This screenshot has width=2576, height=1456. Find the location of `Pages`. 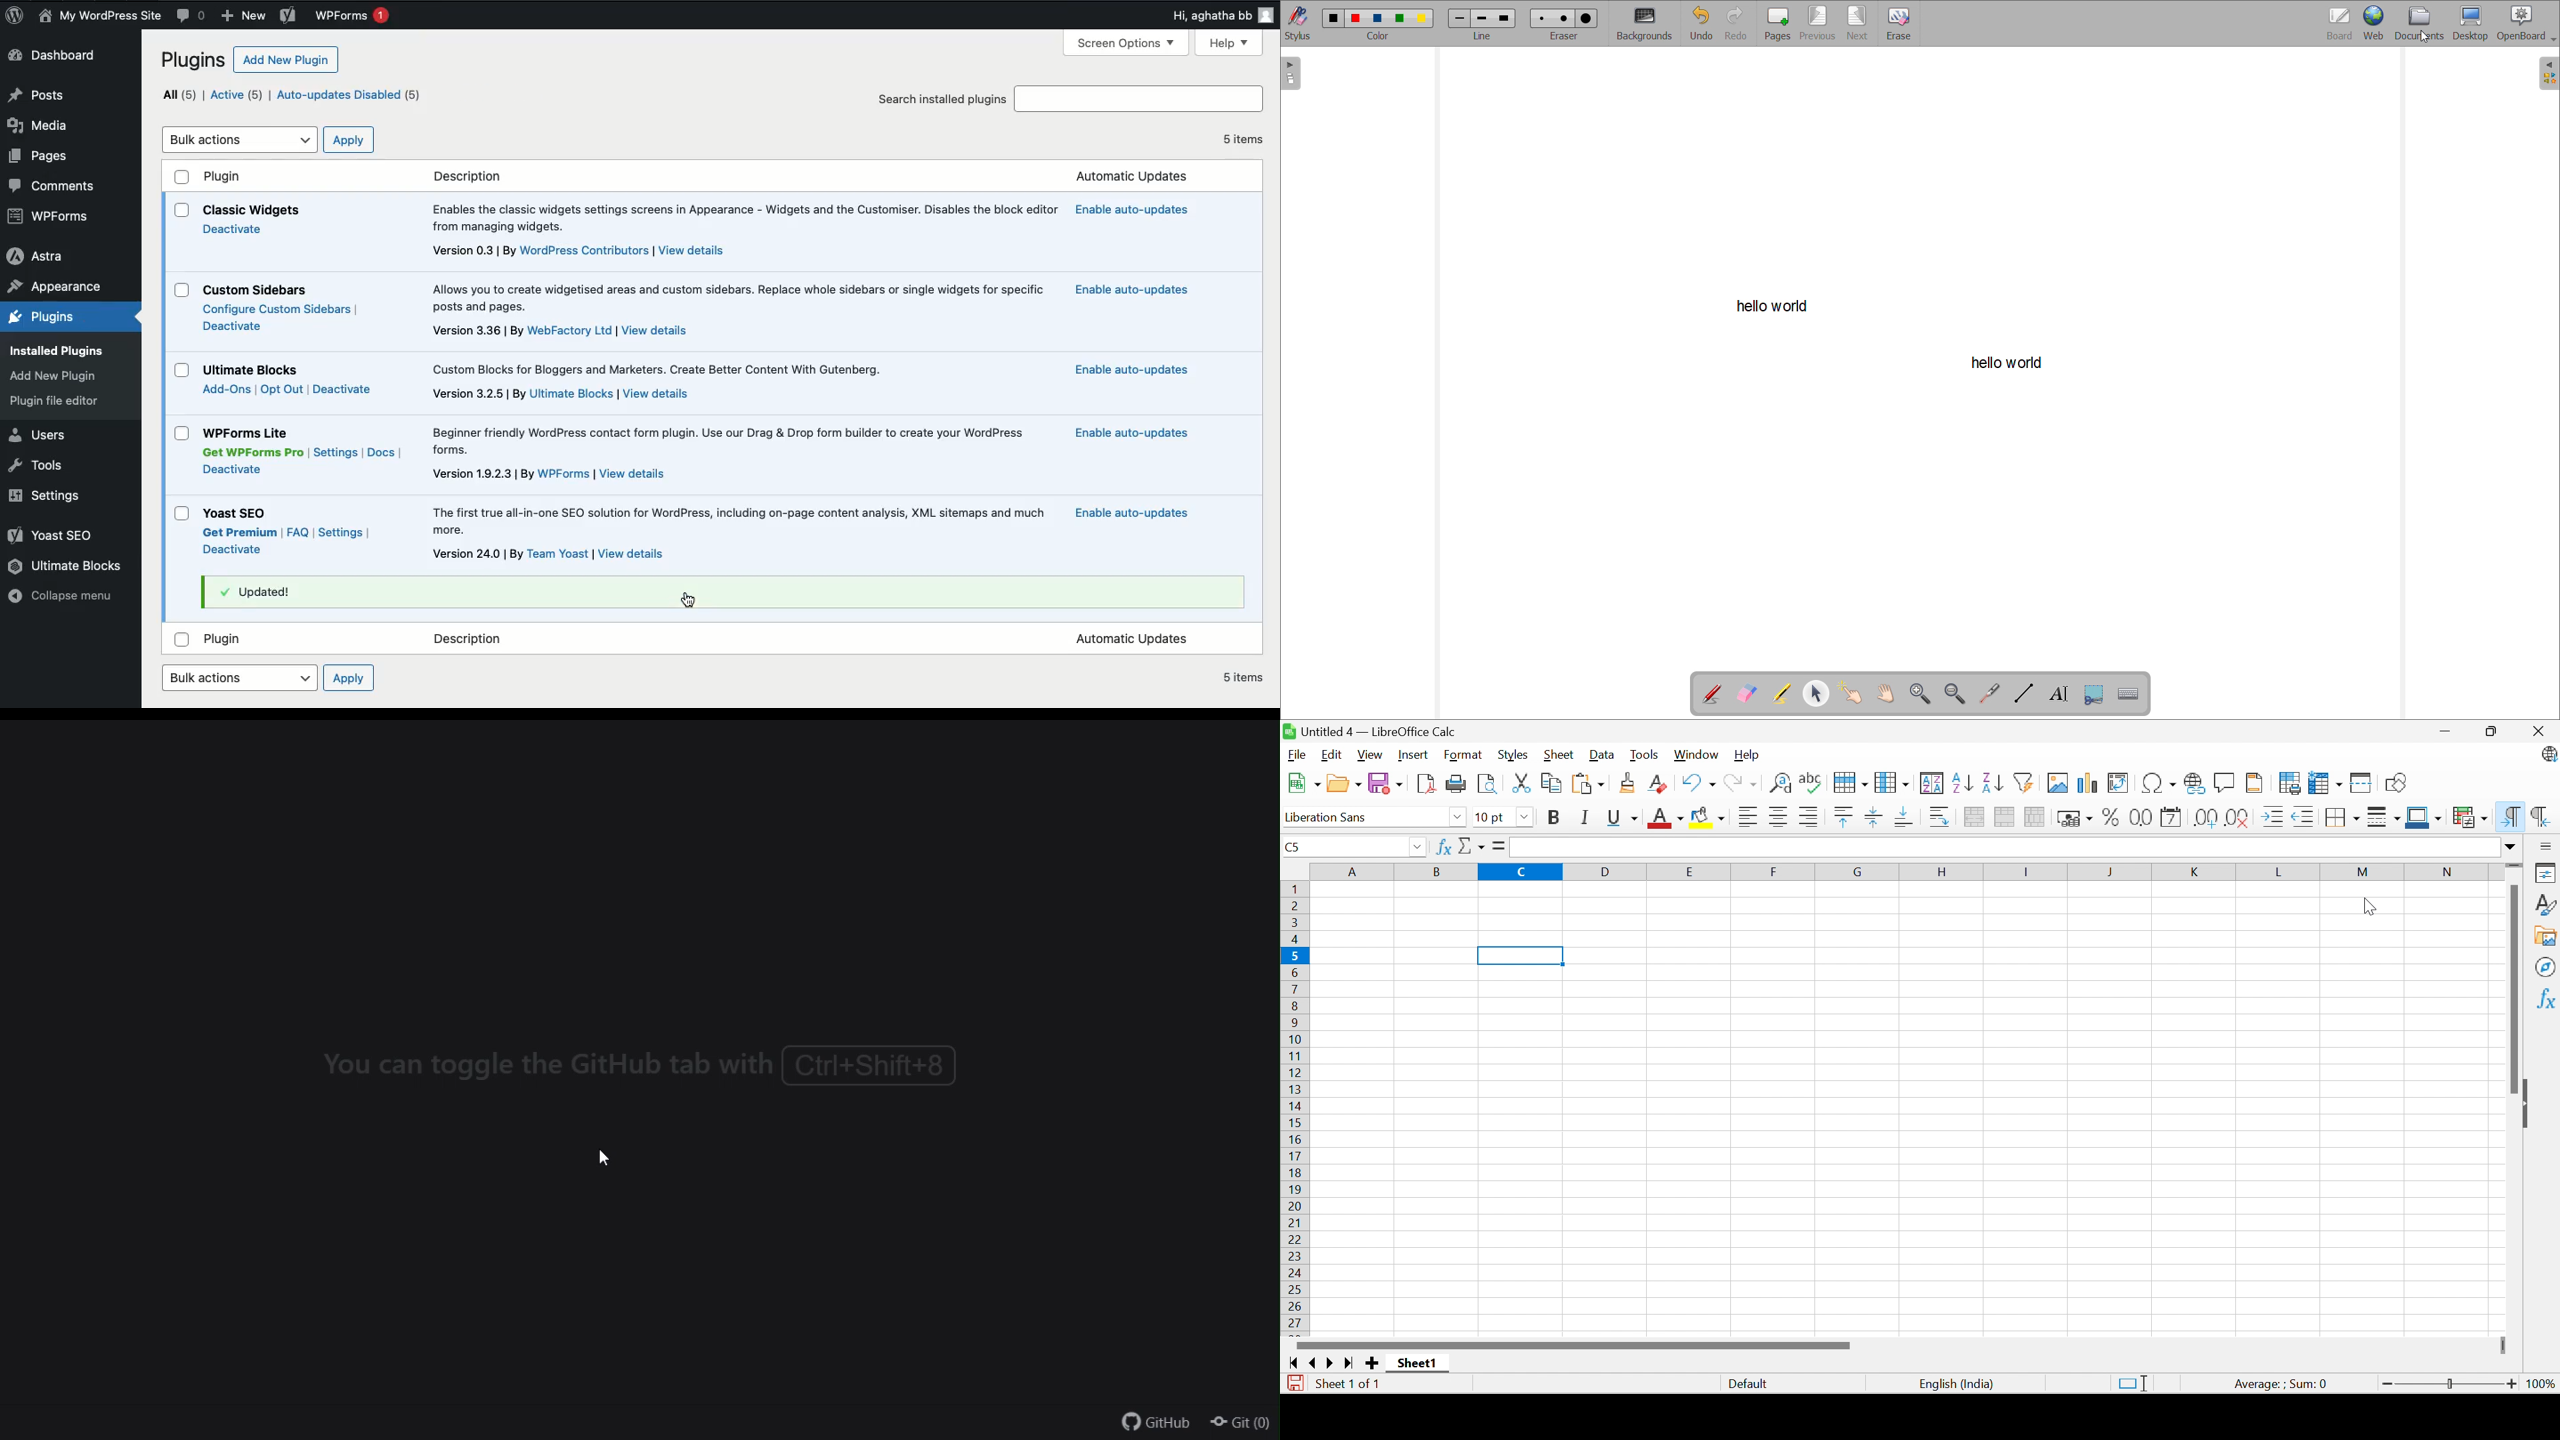

Pages is located at coordinates (42, 157).